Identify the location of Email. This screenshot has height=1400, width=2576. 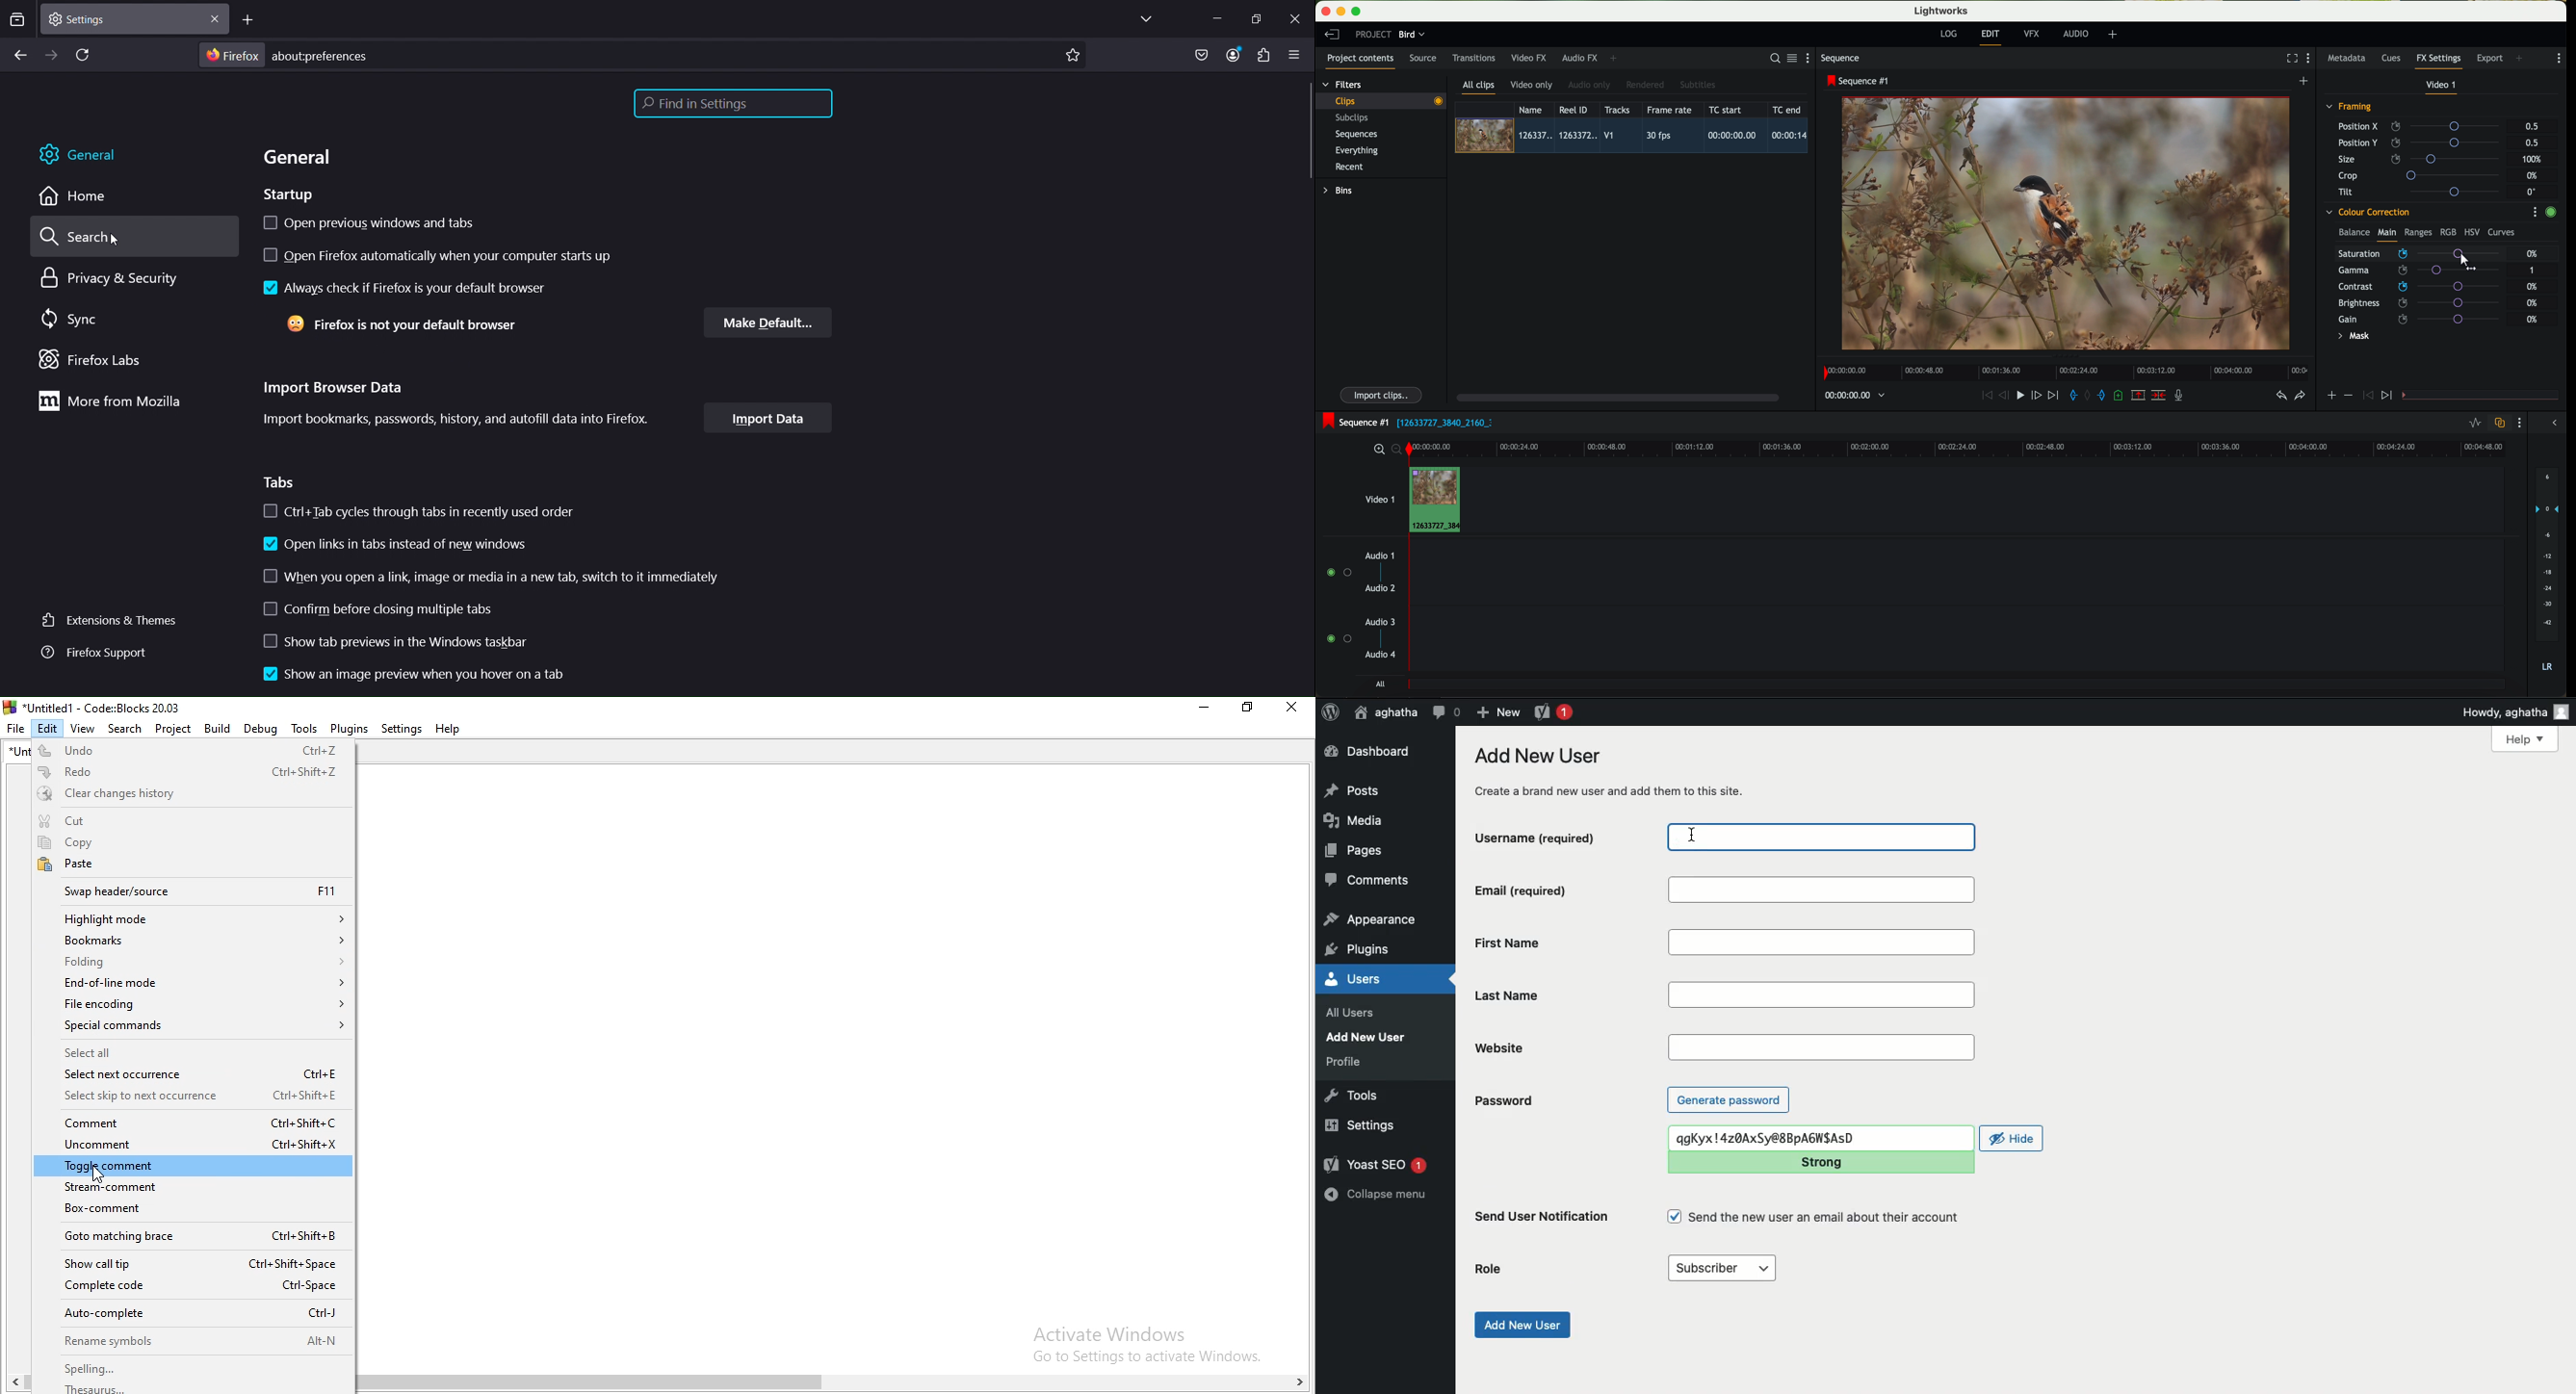
(1823, 891).